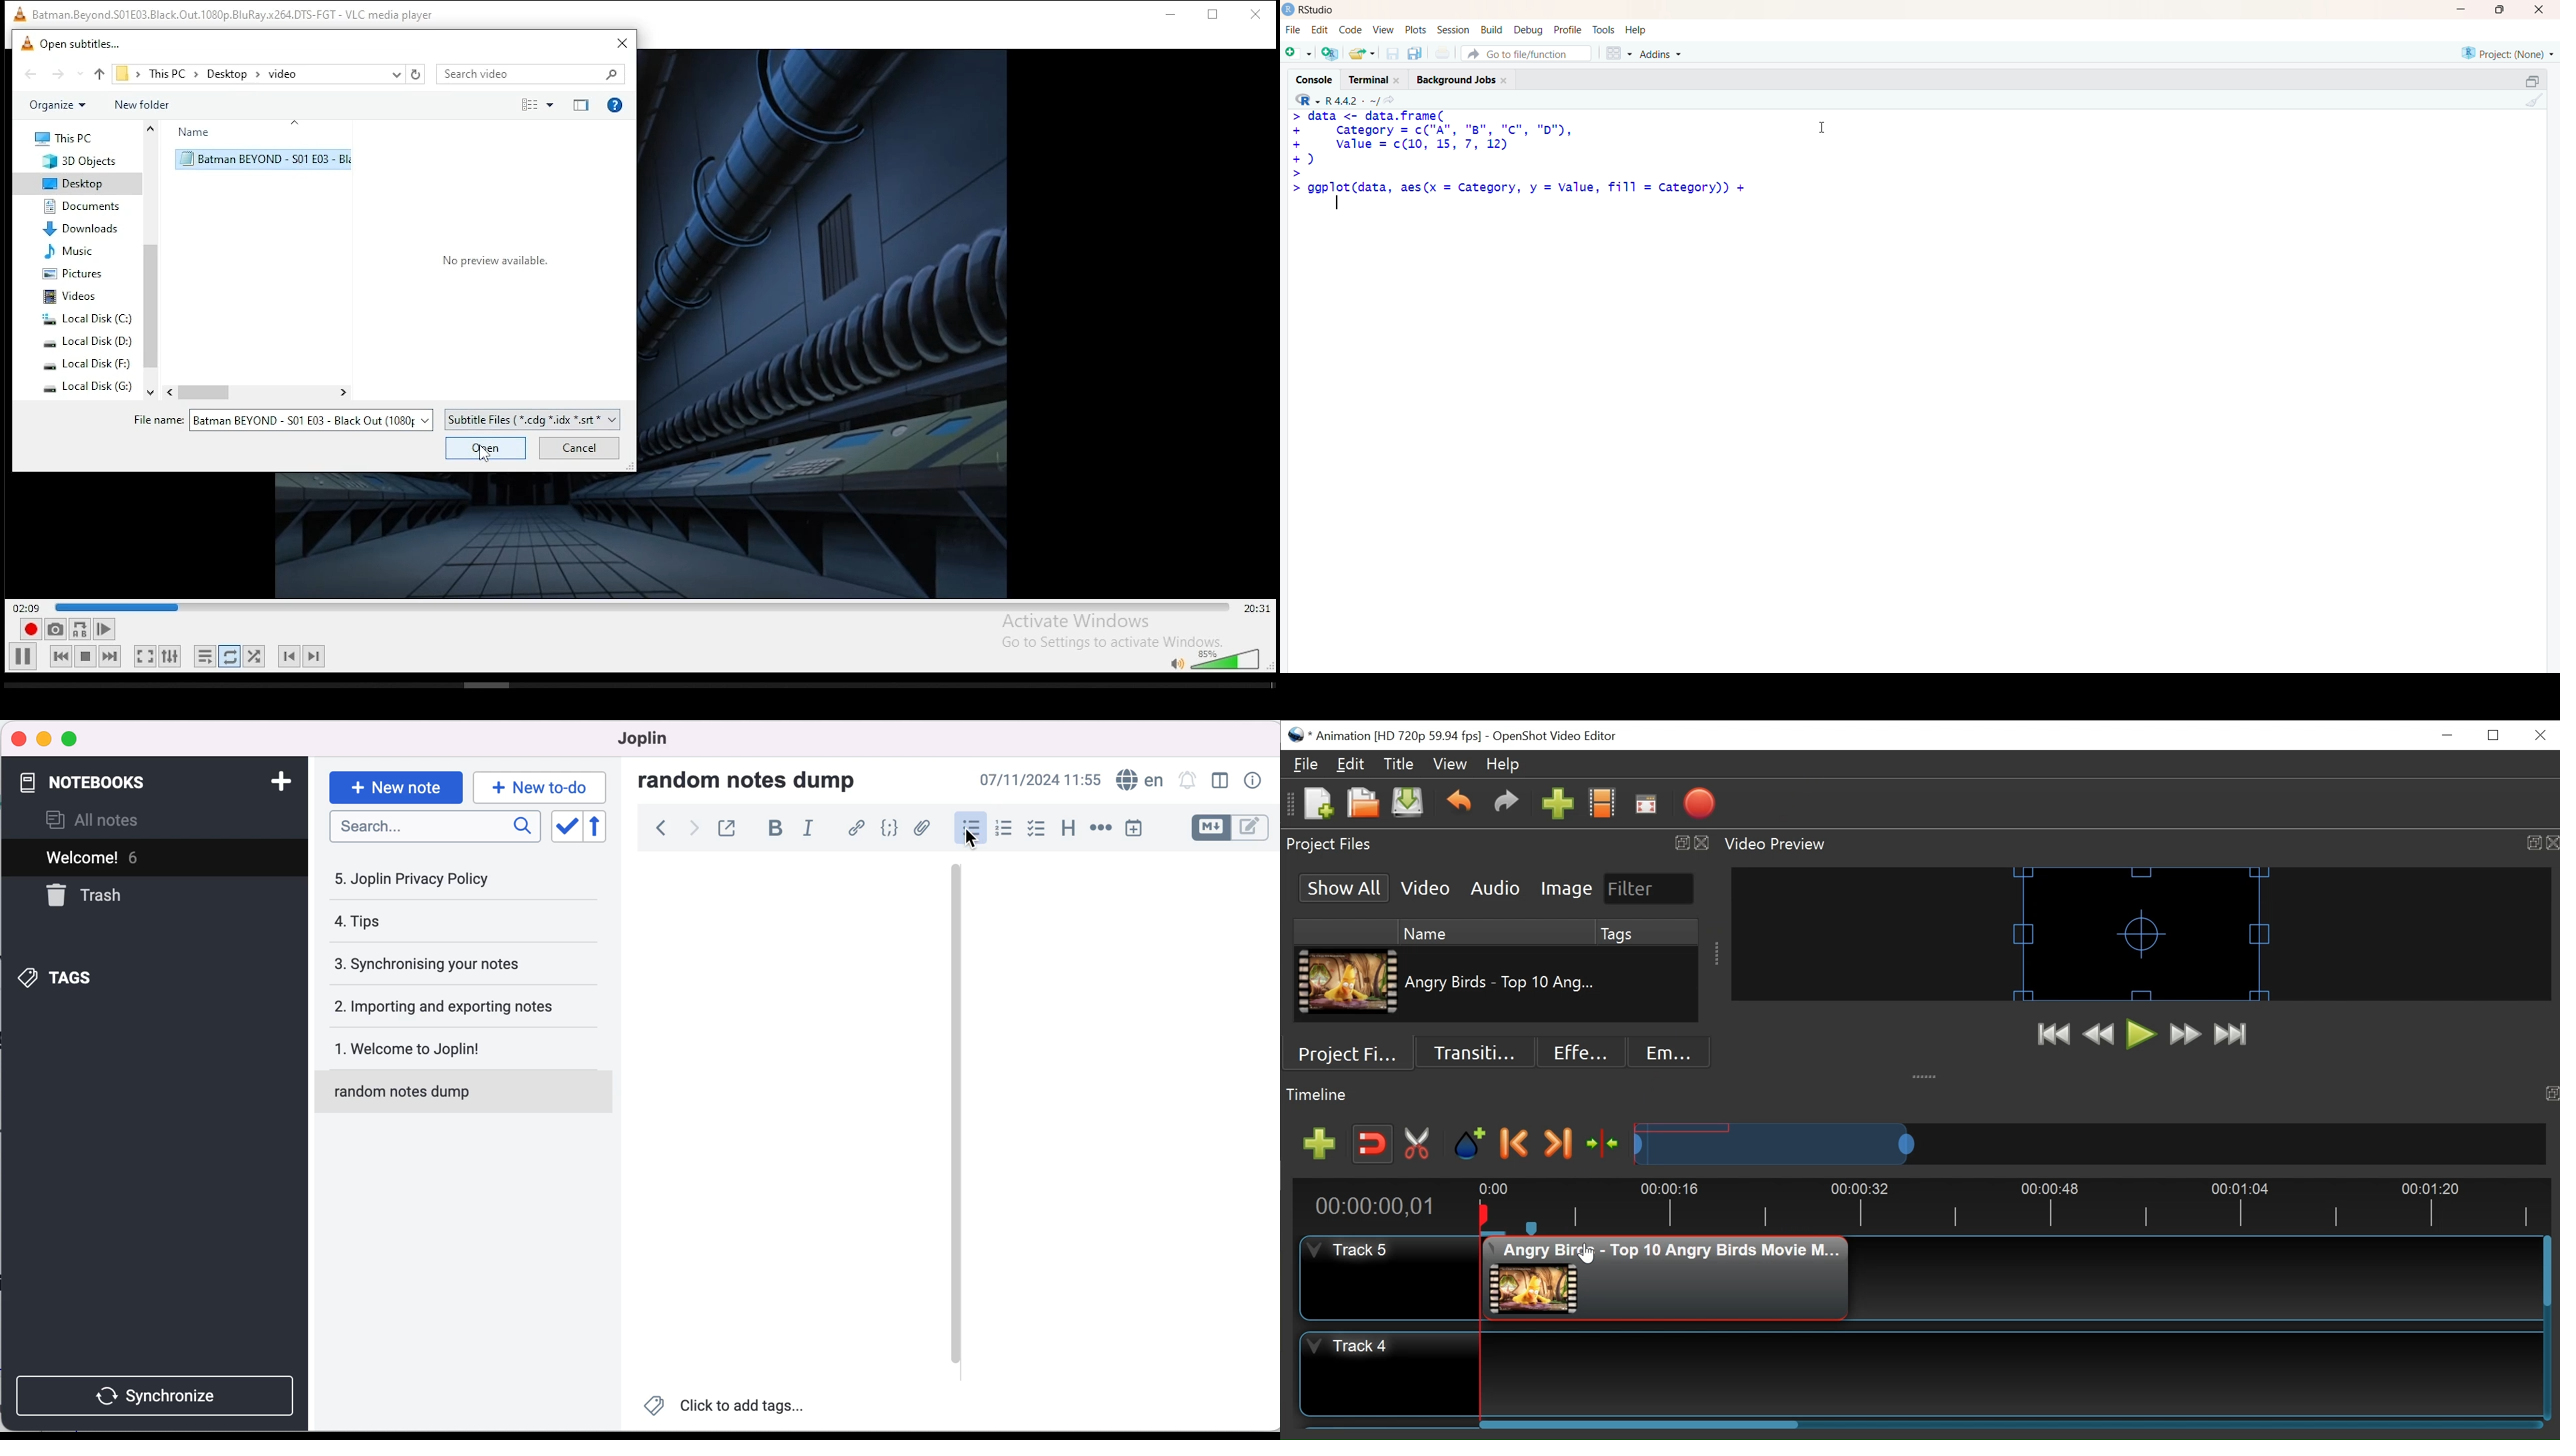 The image size is (2576, 1456). Describe the element at coordinates (1461, 77) in the screenshot. I see `Background Jobs` at that location.